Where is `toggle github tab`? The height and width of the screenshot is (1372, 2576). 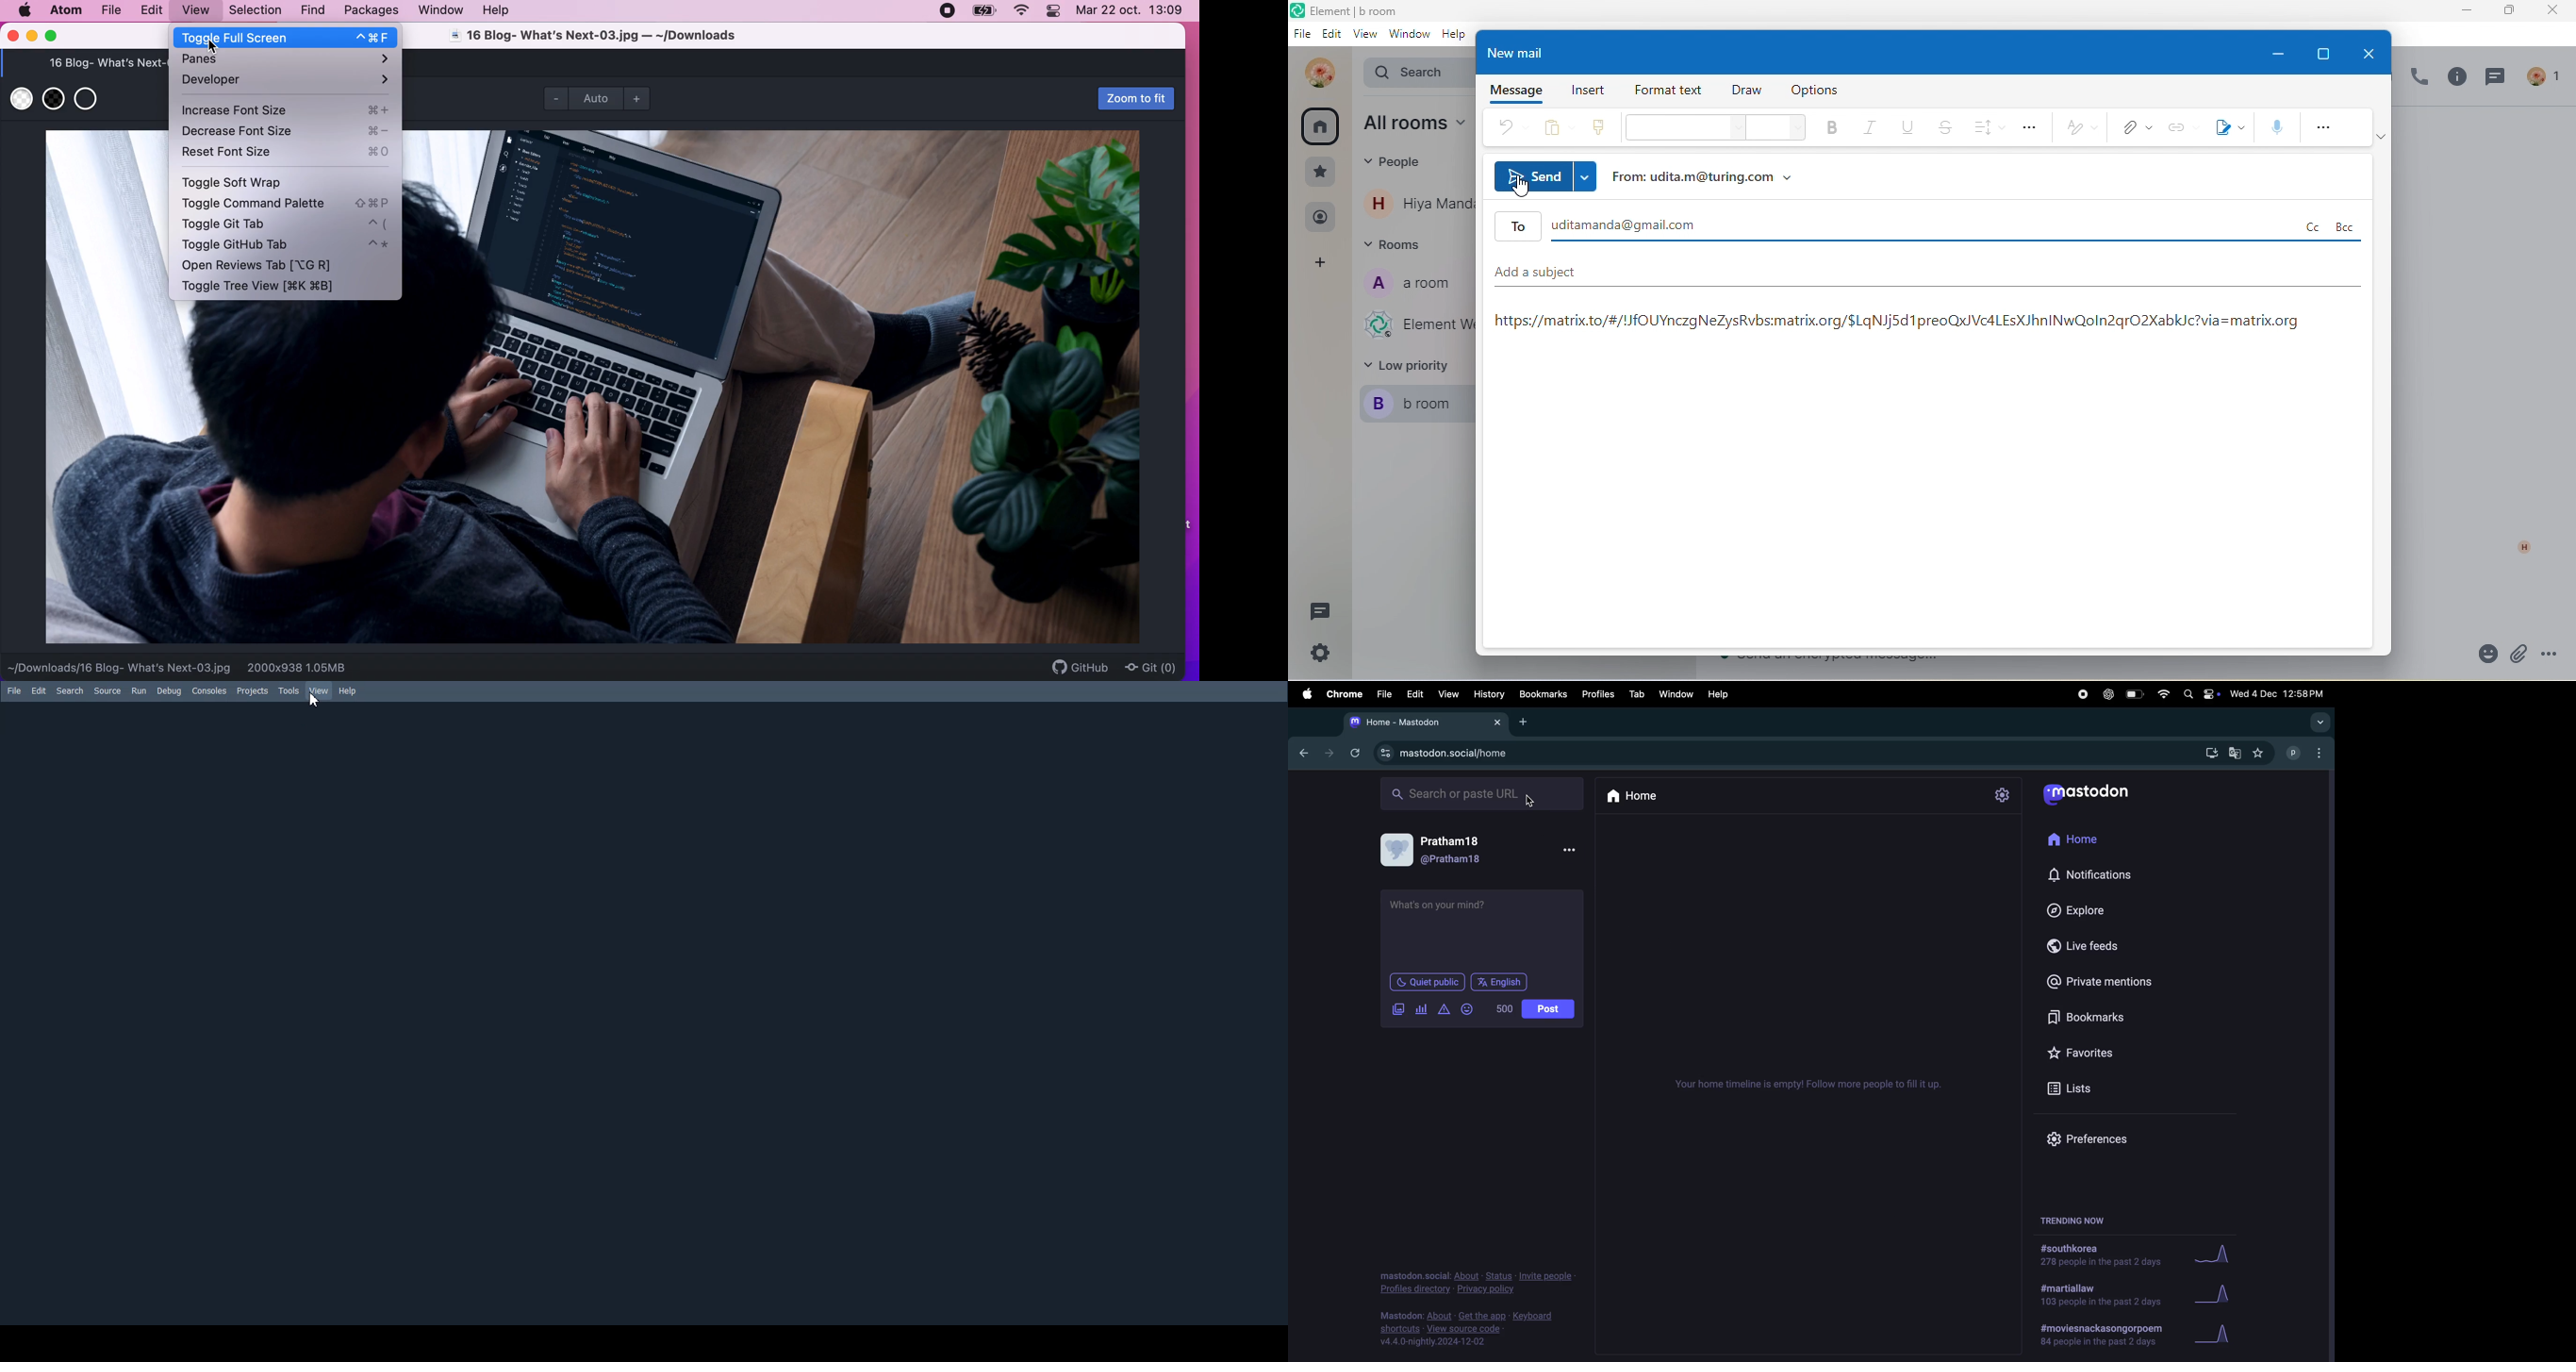 toggle github tab is located at coordinates (290, 245).